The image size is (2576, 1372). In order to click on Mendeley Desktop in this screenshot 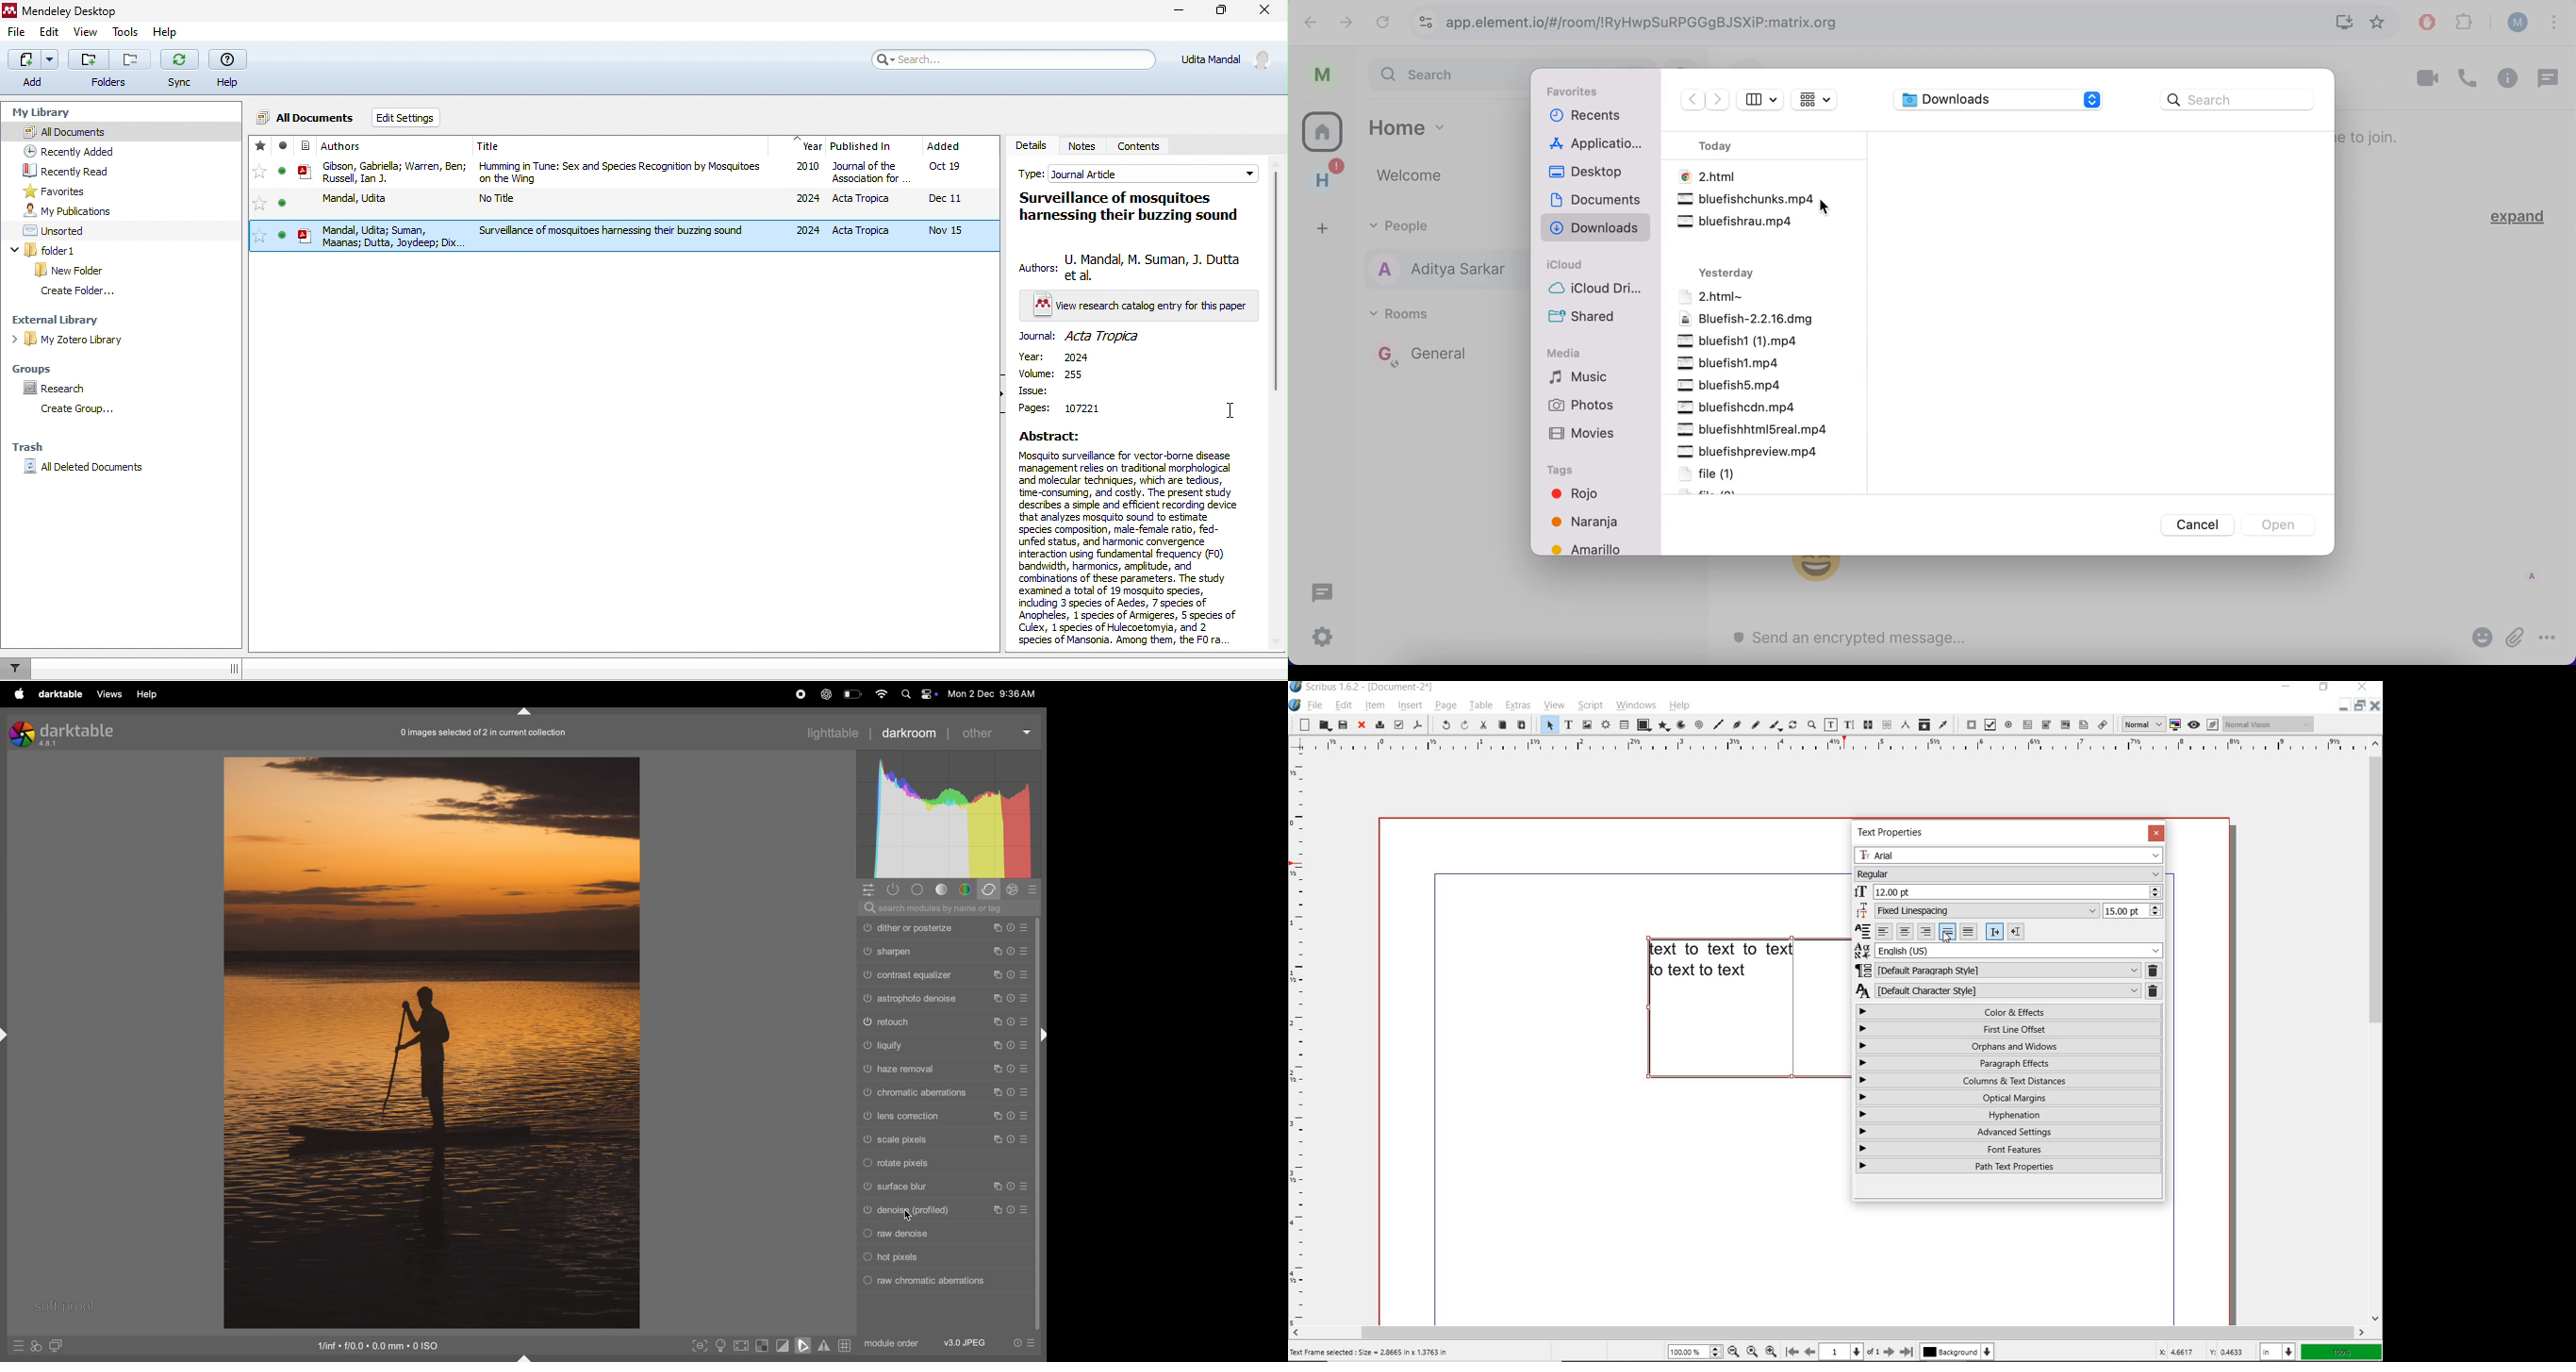, I will do `click(61, 10)`.